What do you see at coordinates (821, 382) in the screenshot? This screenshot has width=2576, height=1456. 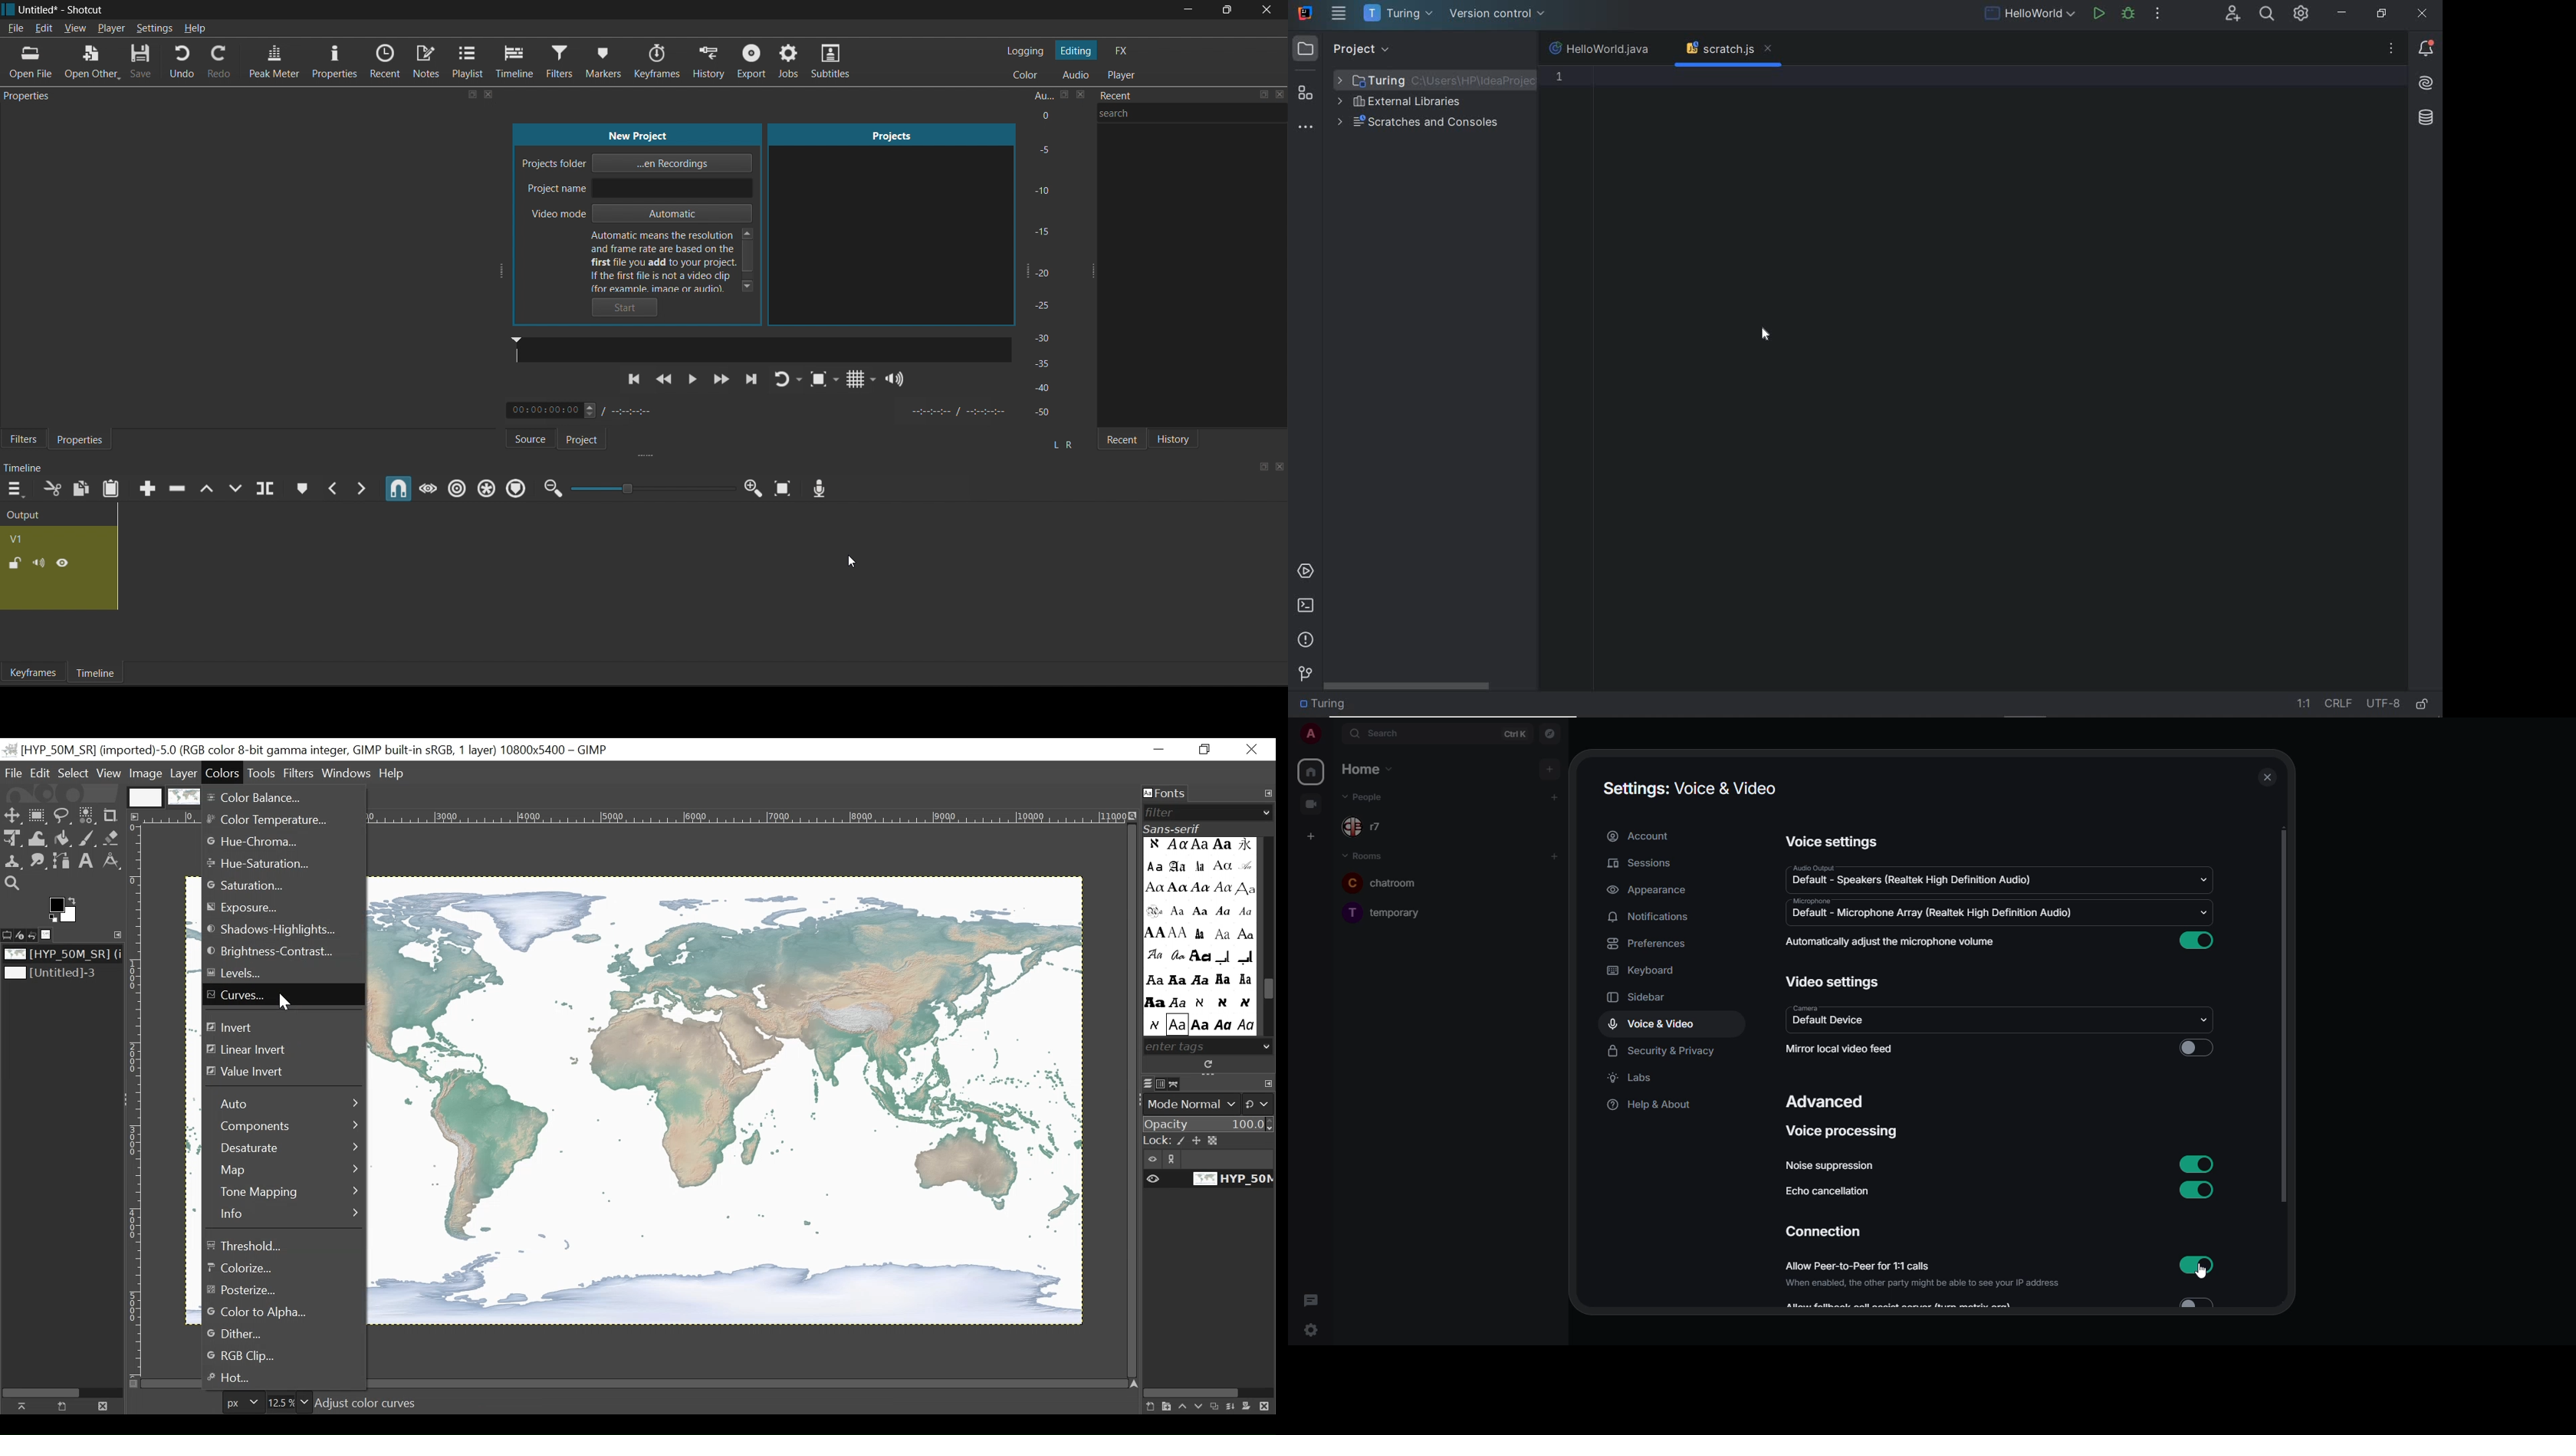 I see `Toggle Zoom` at bounding box center [821, 382].